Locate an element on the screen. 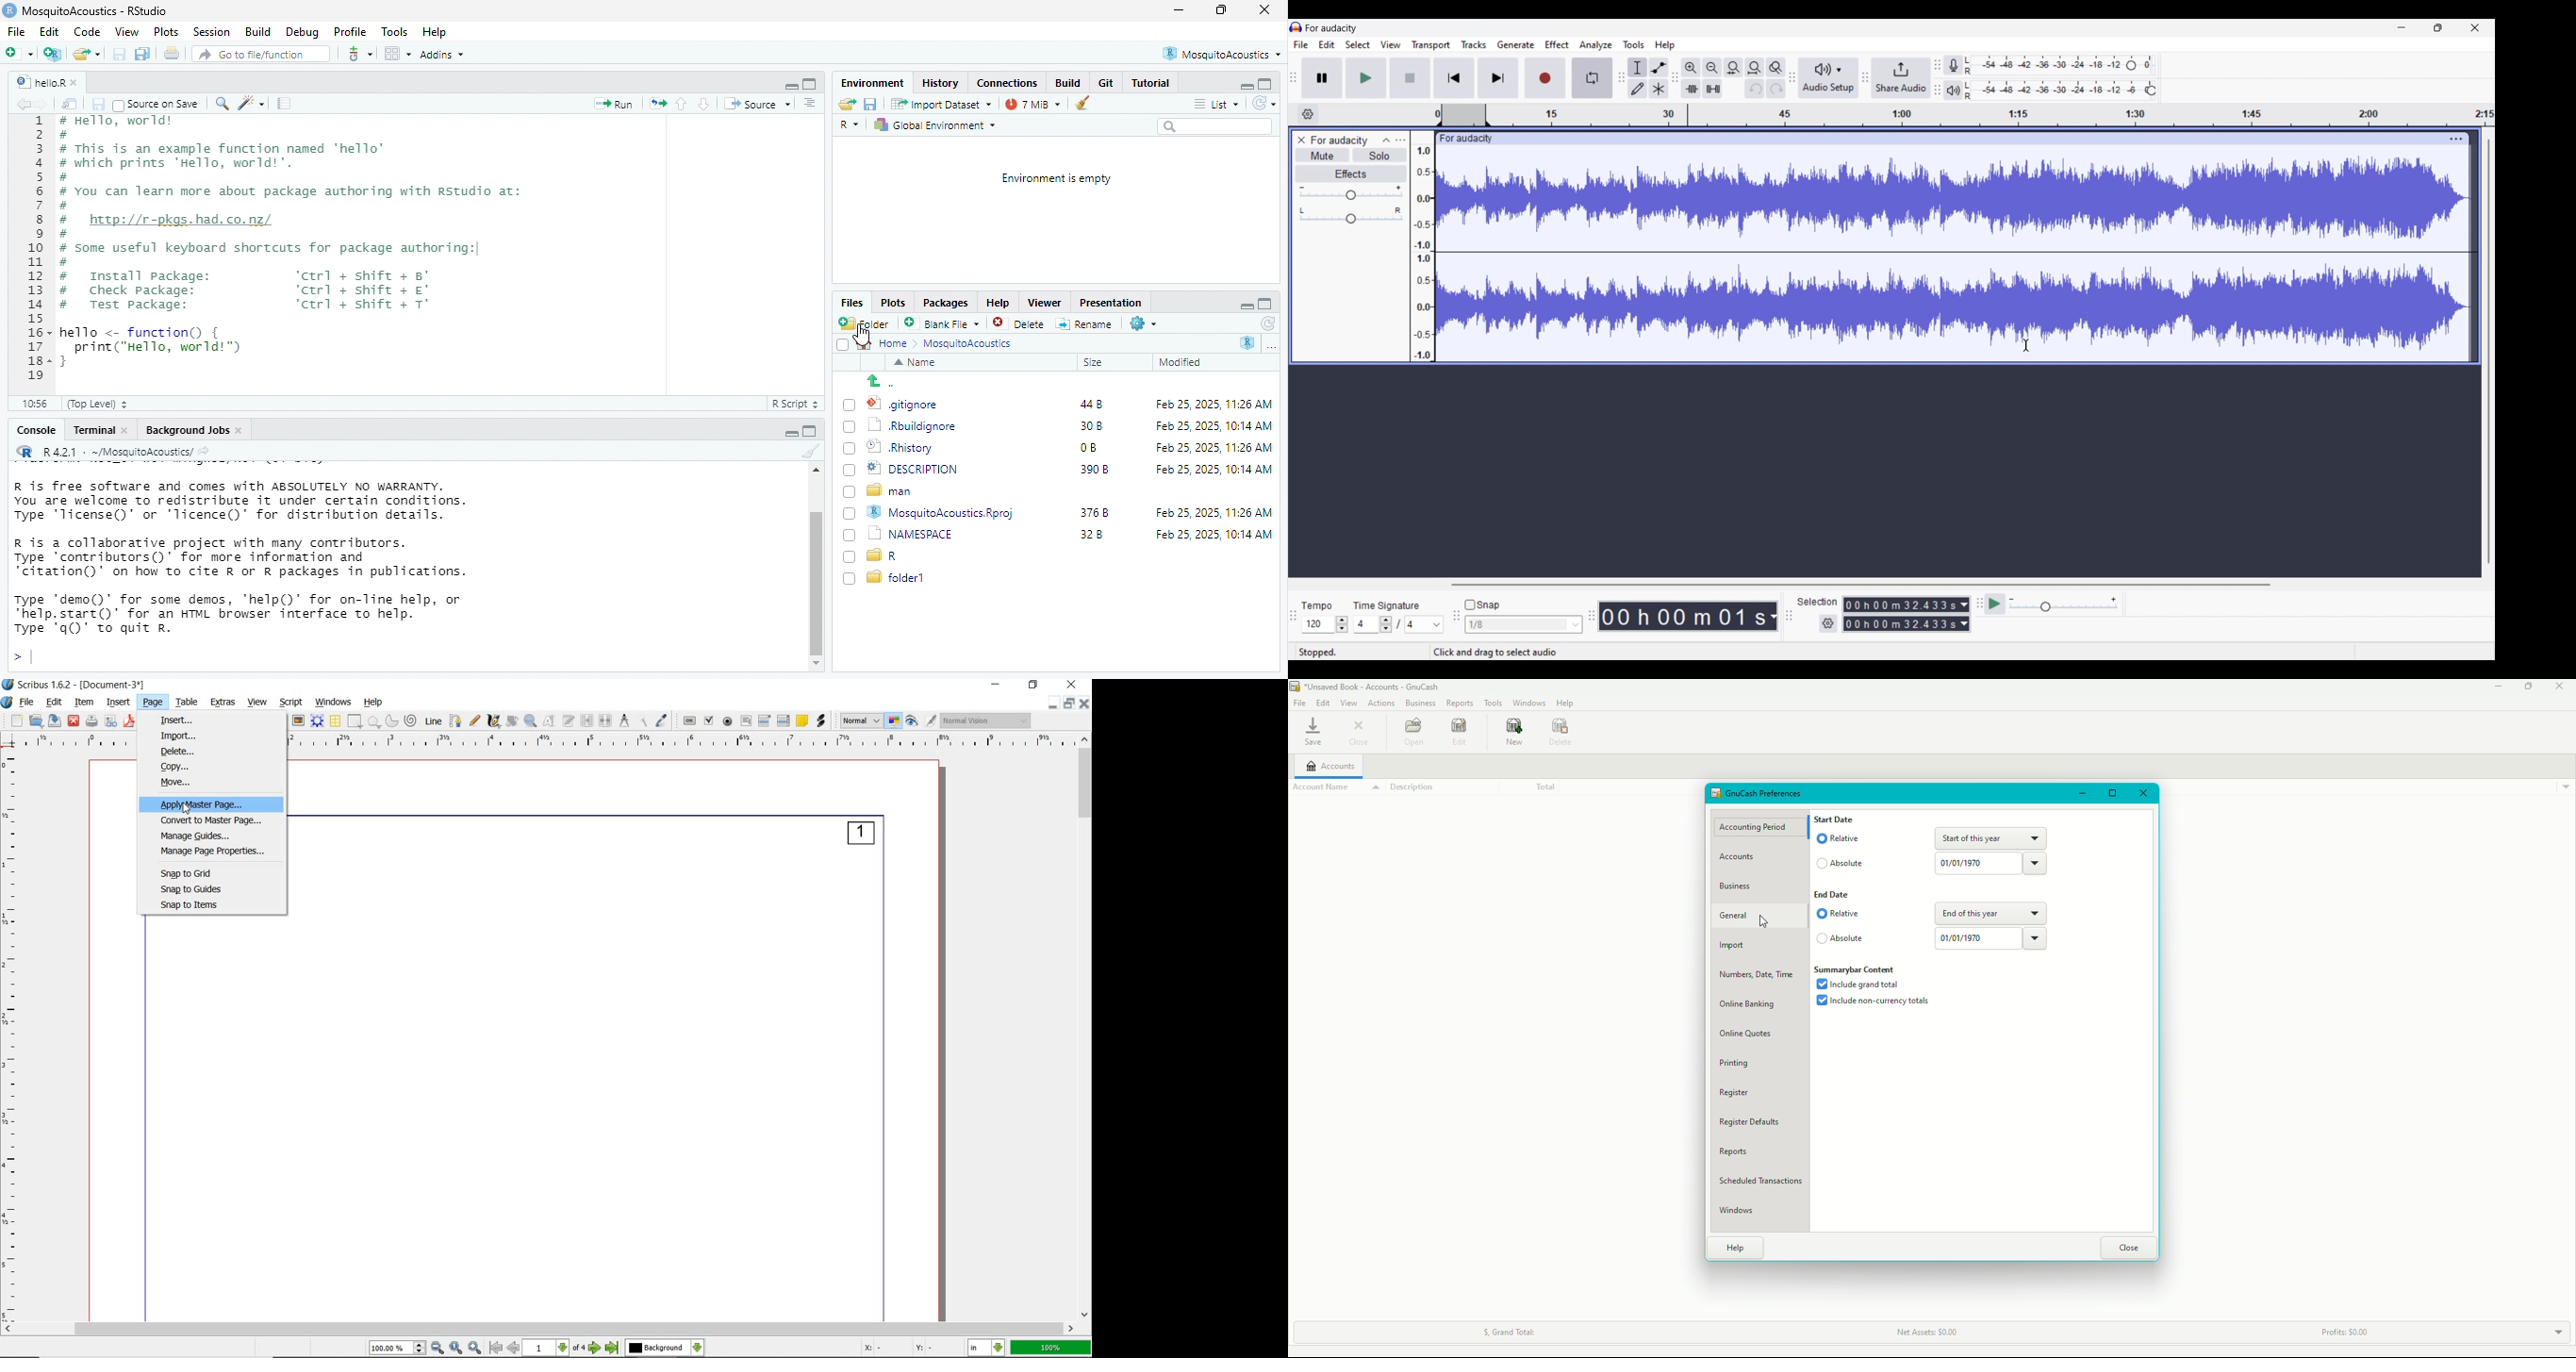  checkbox is located at coordinates (850, 427).